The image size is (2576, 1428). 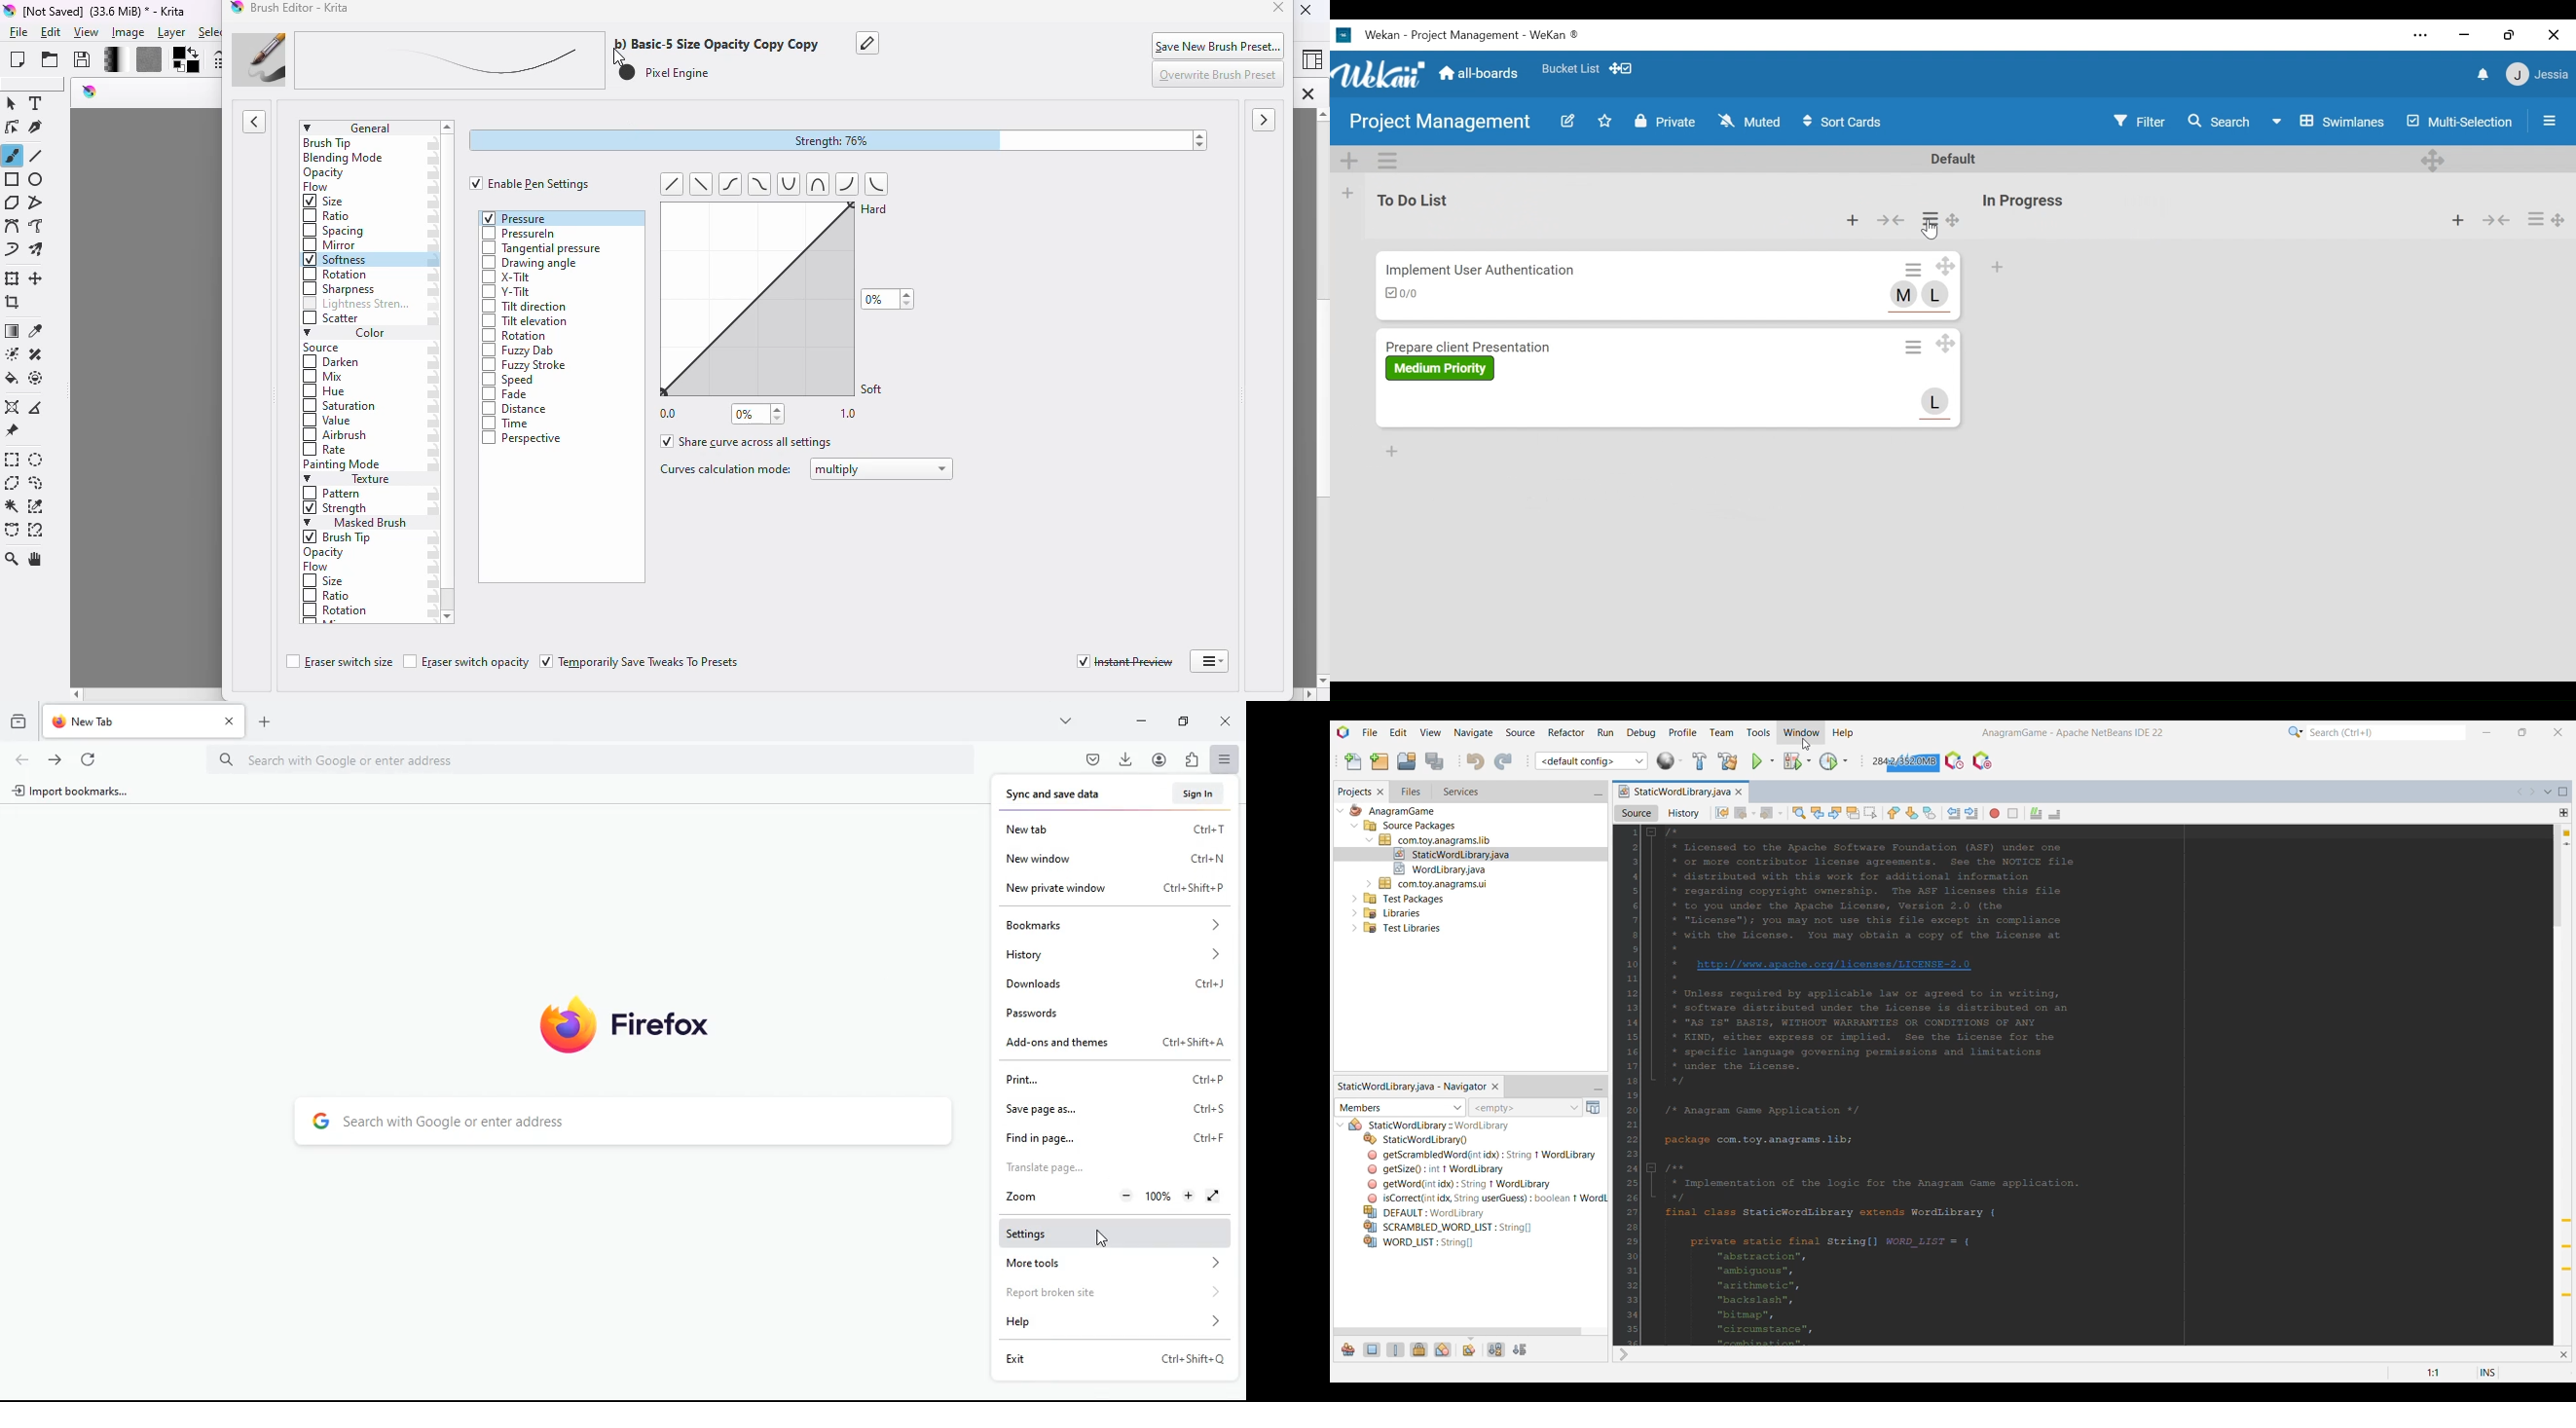 I want to click on foreground/background color settings, so click(x=187, y=60).